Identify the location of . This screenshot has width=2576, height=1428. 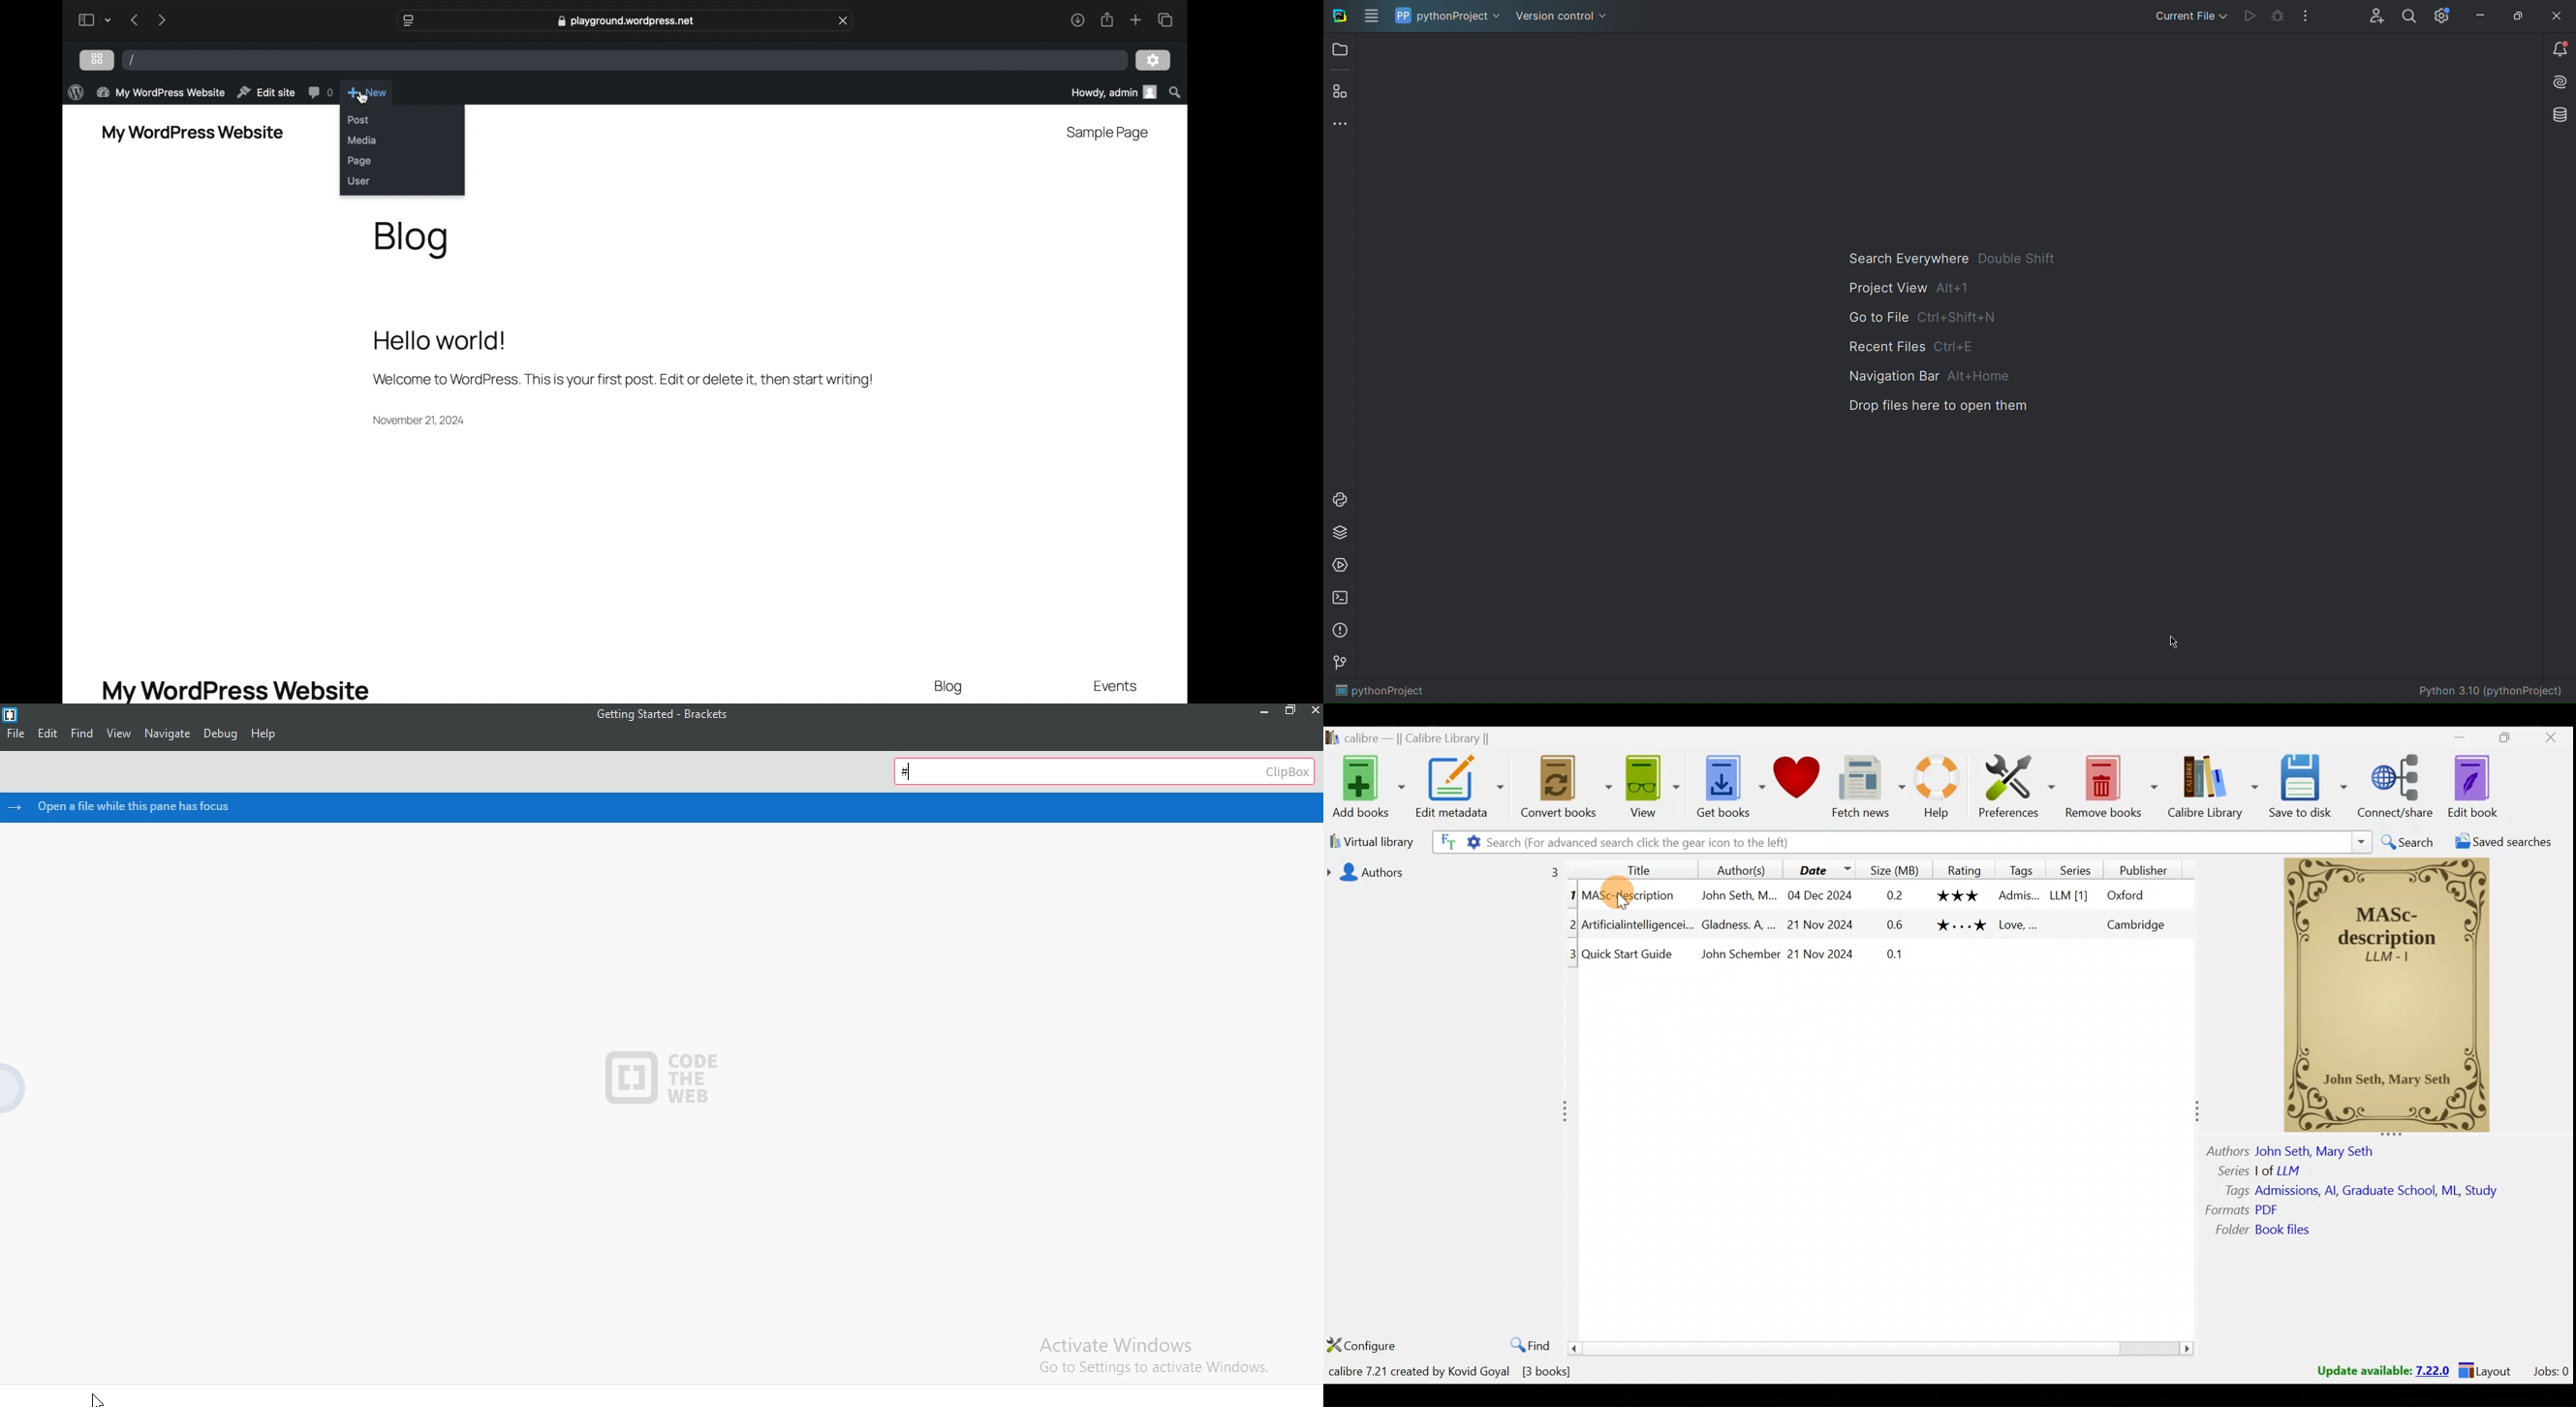
(1895, 956).